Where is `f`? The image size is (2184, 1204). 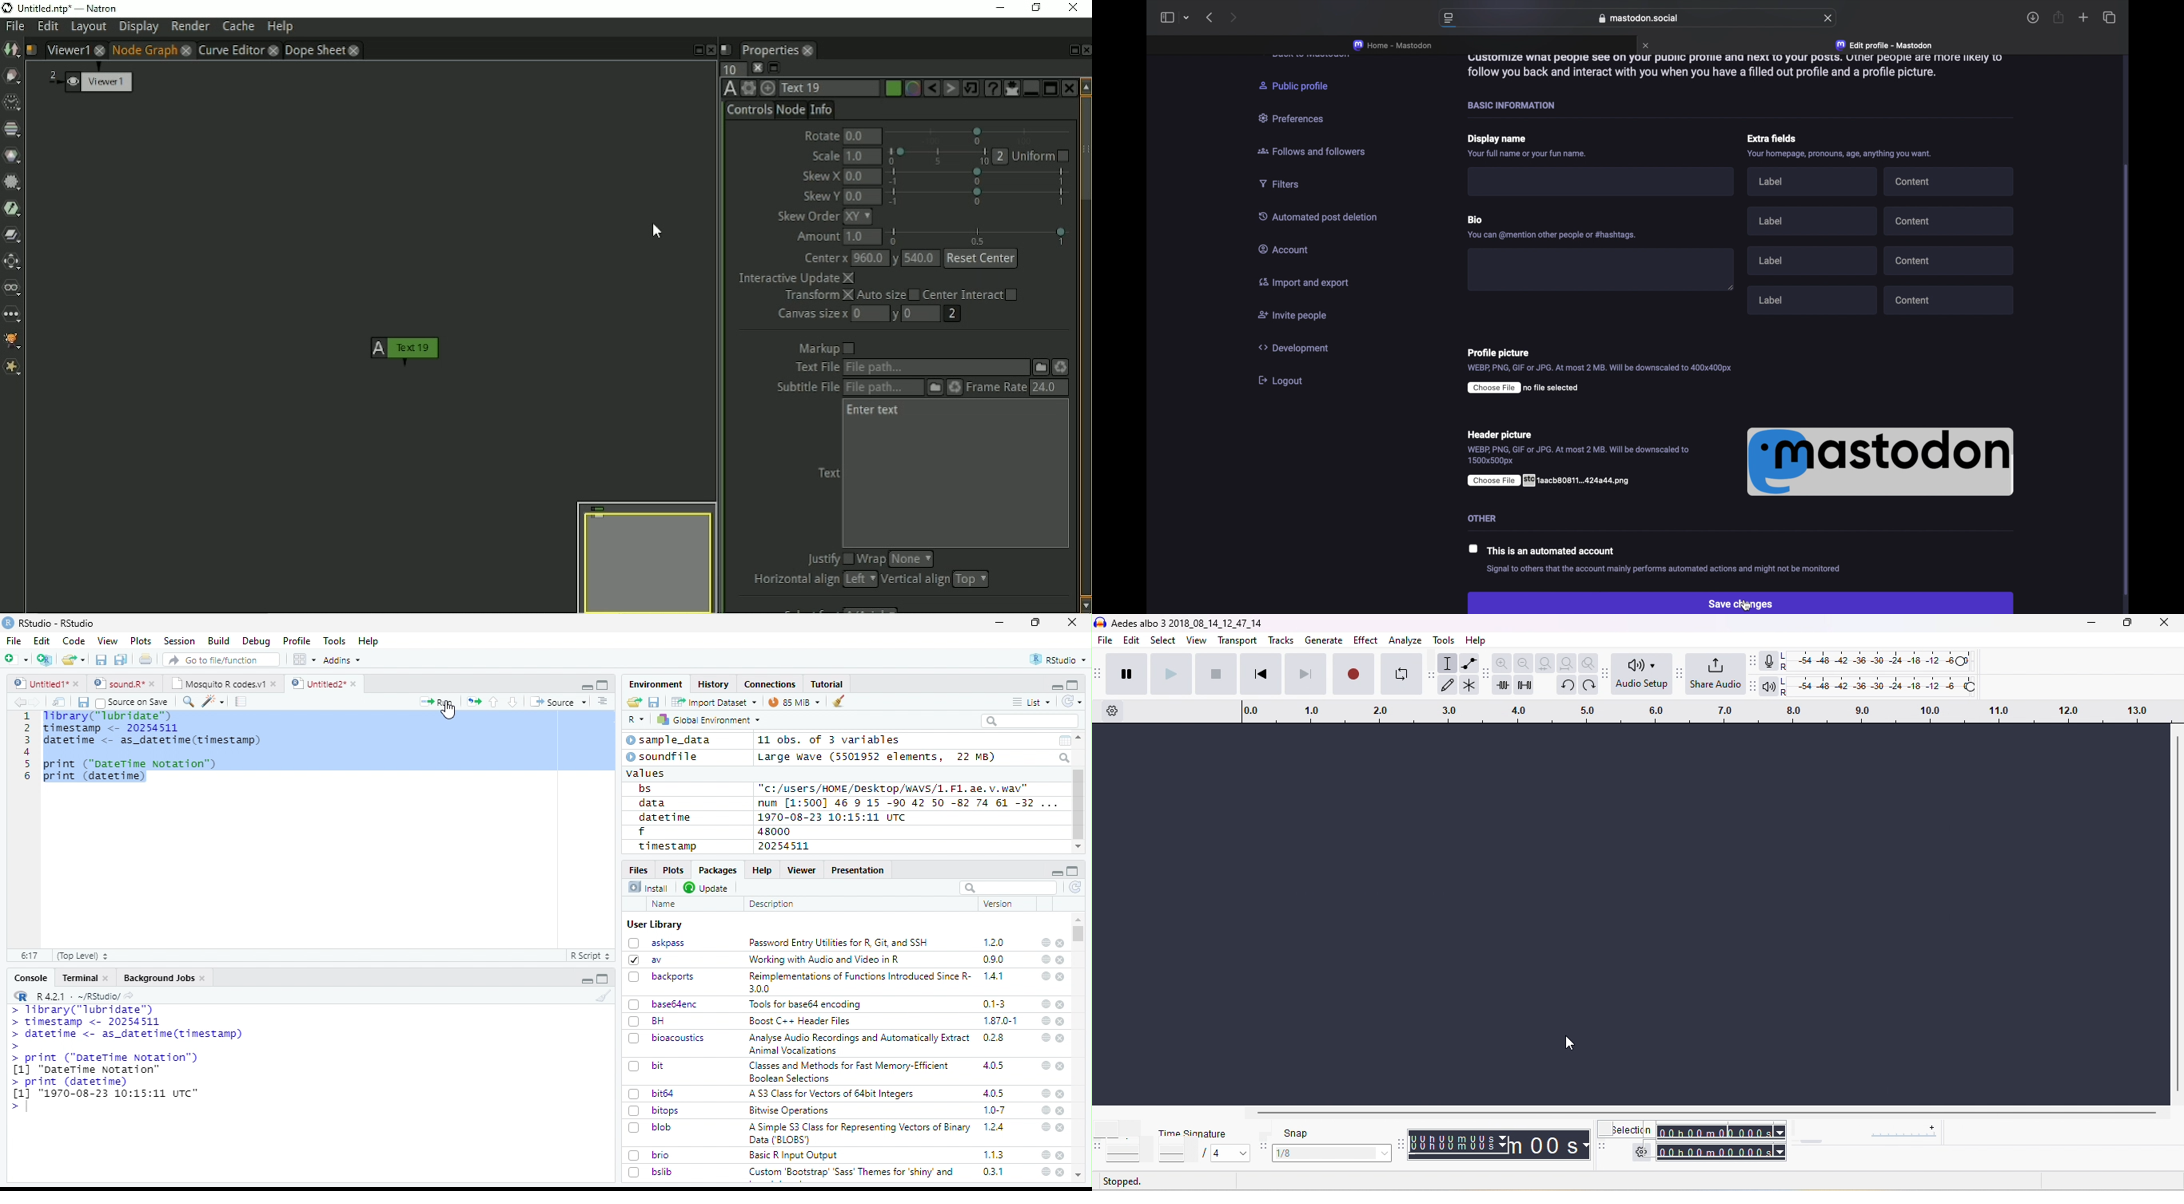 f is located at coordinates (642, 832).